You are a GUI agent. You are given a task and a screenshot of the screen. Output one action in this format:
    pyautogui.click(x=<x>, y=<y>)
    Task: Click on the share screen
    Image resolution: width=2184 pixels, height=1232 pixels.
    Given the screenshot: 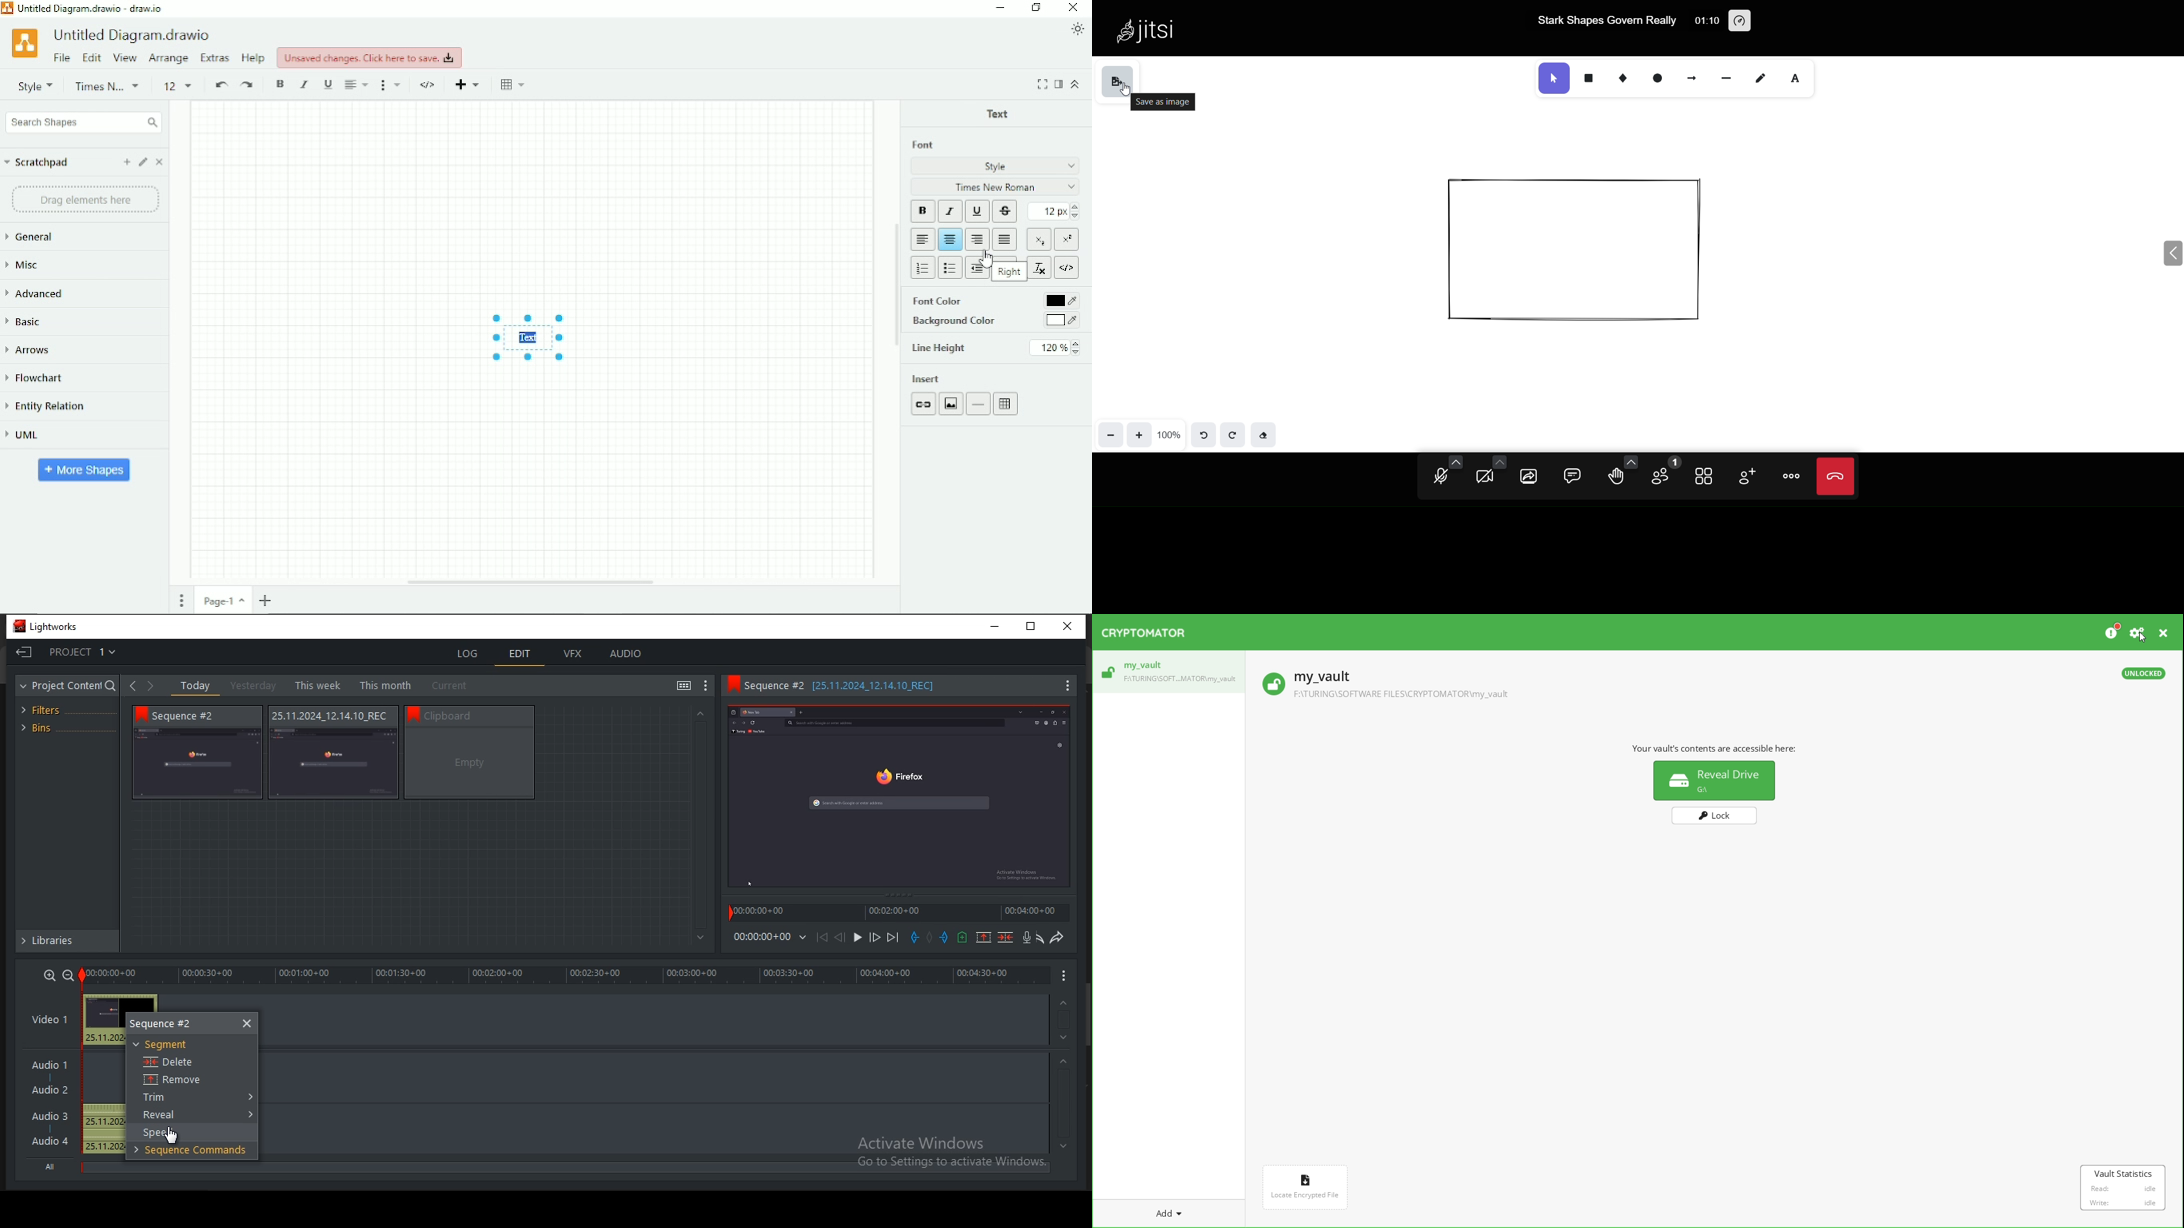 What is the action you would take?
    pyautogui.click(x=1528, y=477)
    